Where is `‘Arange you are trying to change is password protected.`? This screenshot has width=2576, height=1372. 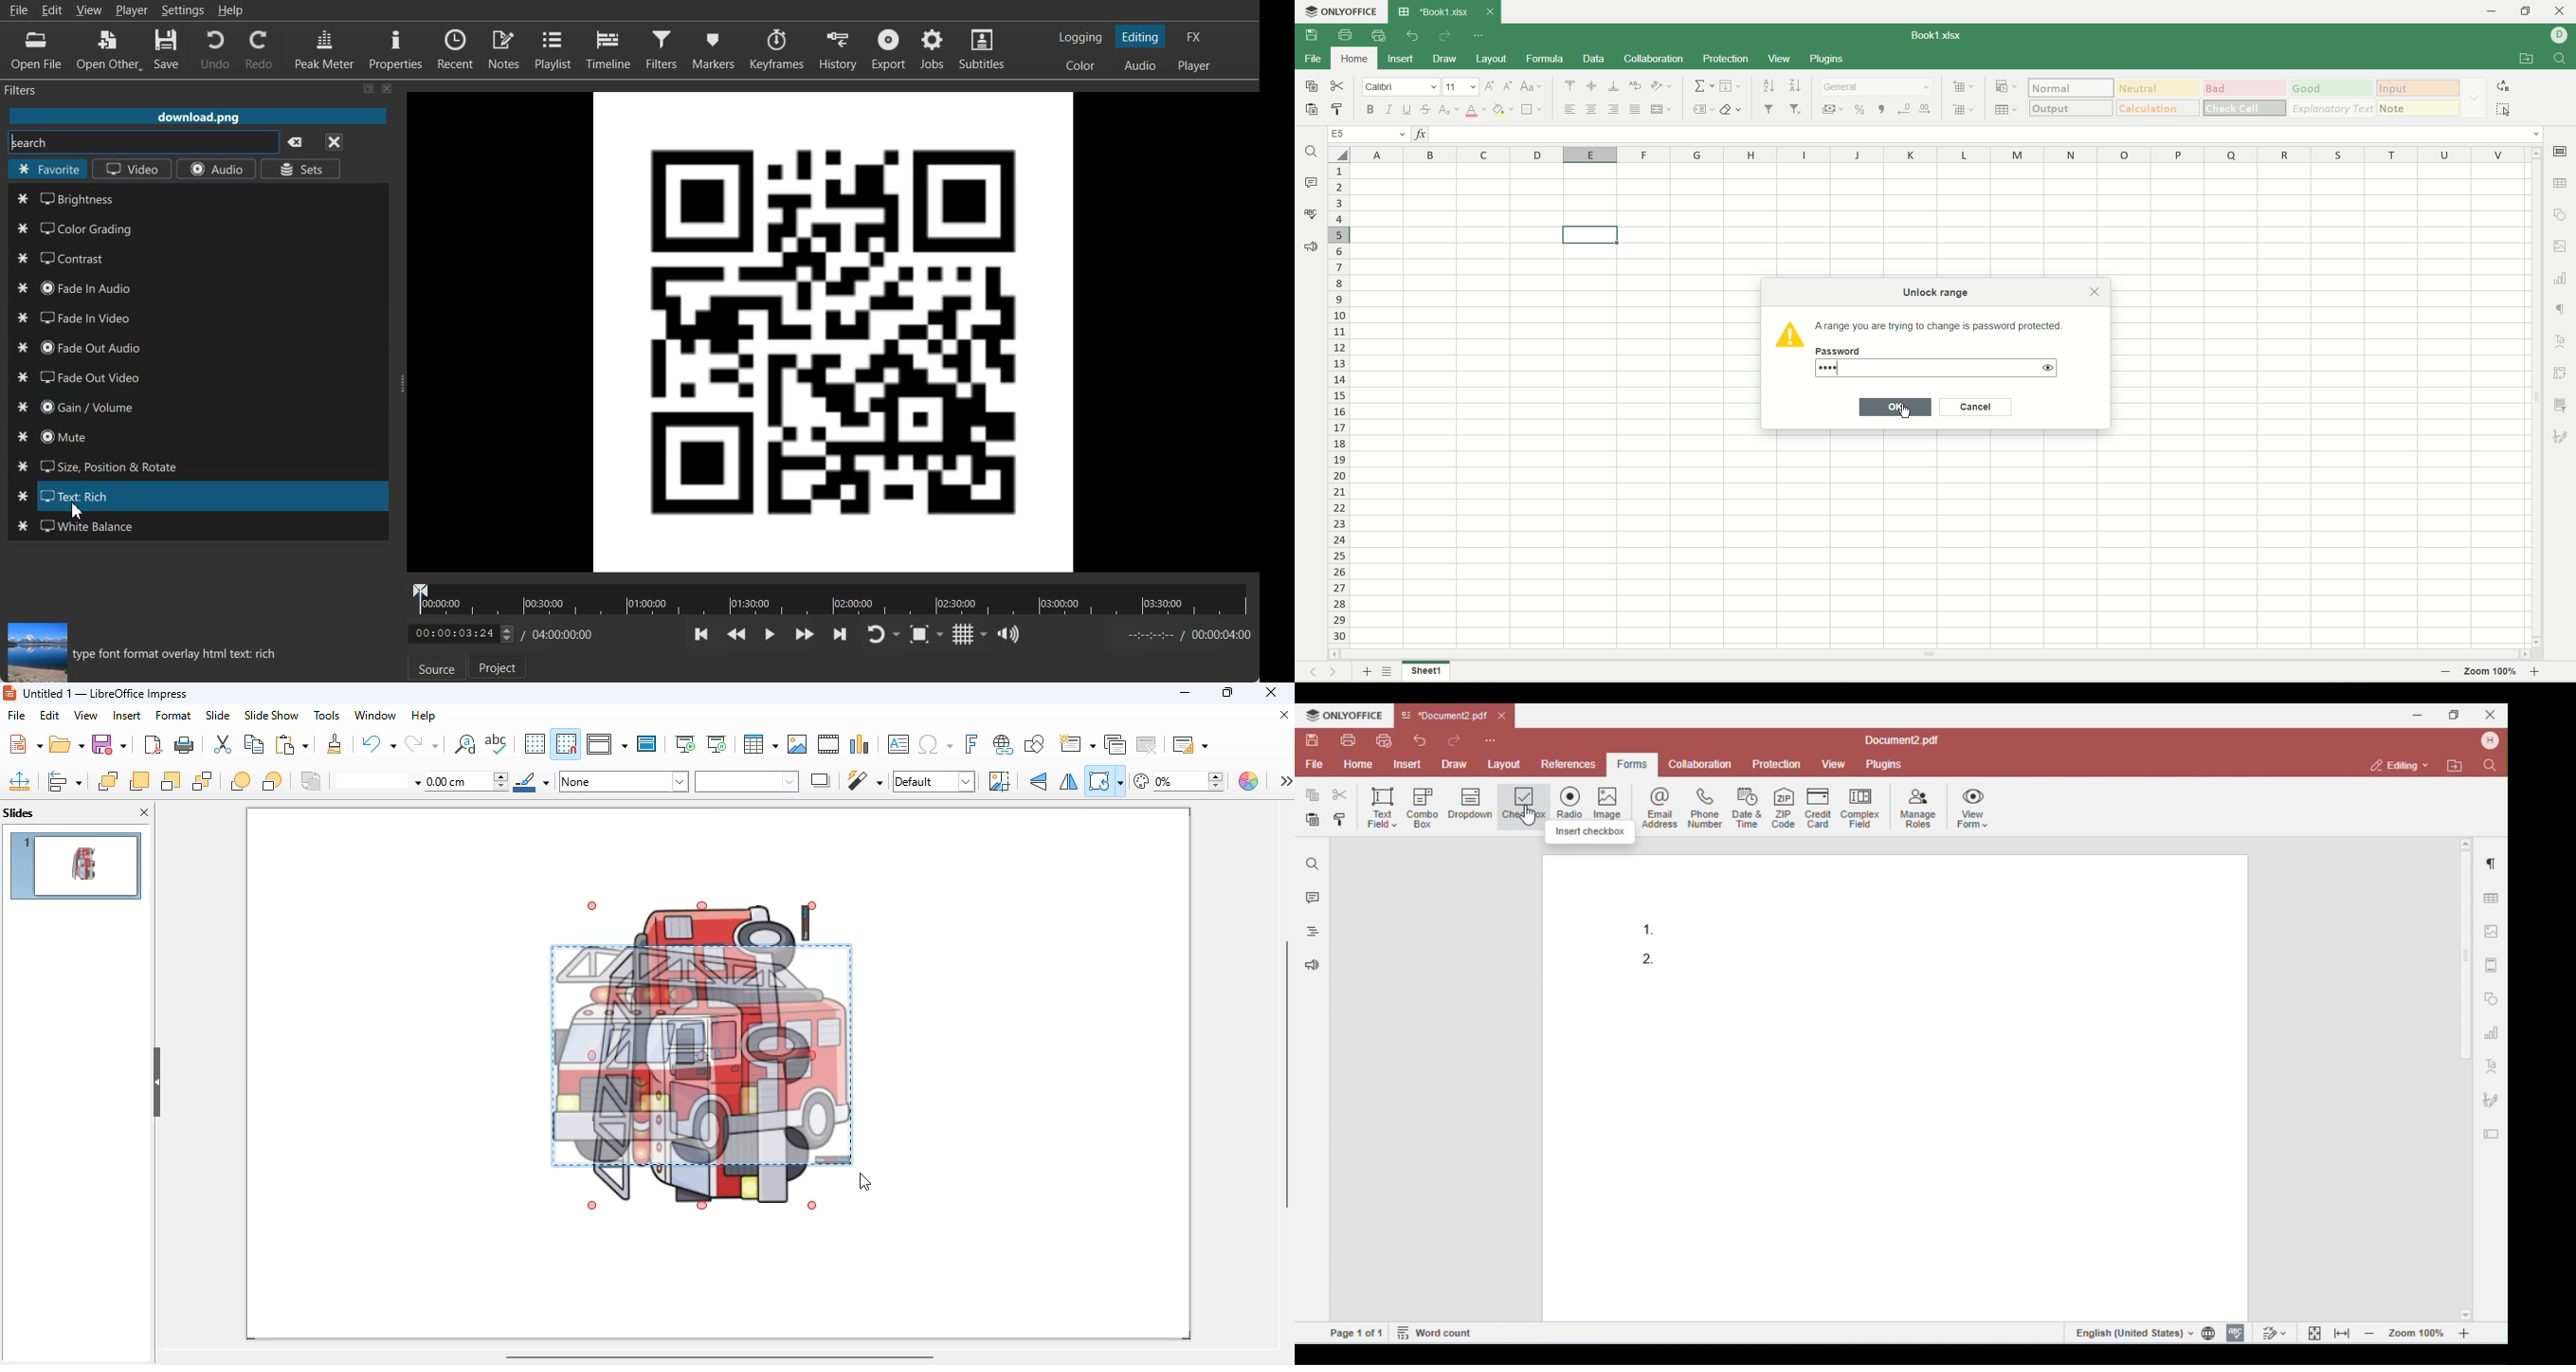 ‘Arange you are trying to change is password protected. is located at coordinates (1942, 326).